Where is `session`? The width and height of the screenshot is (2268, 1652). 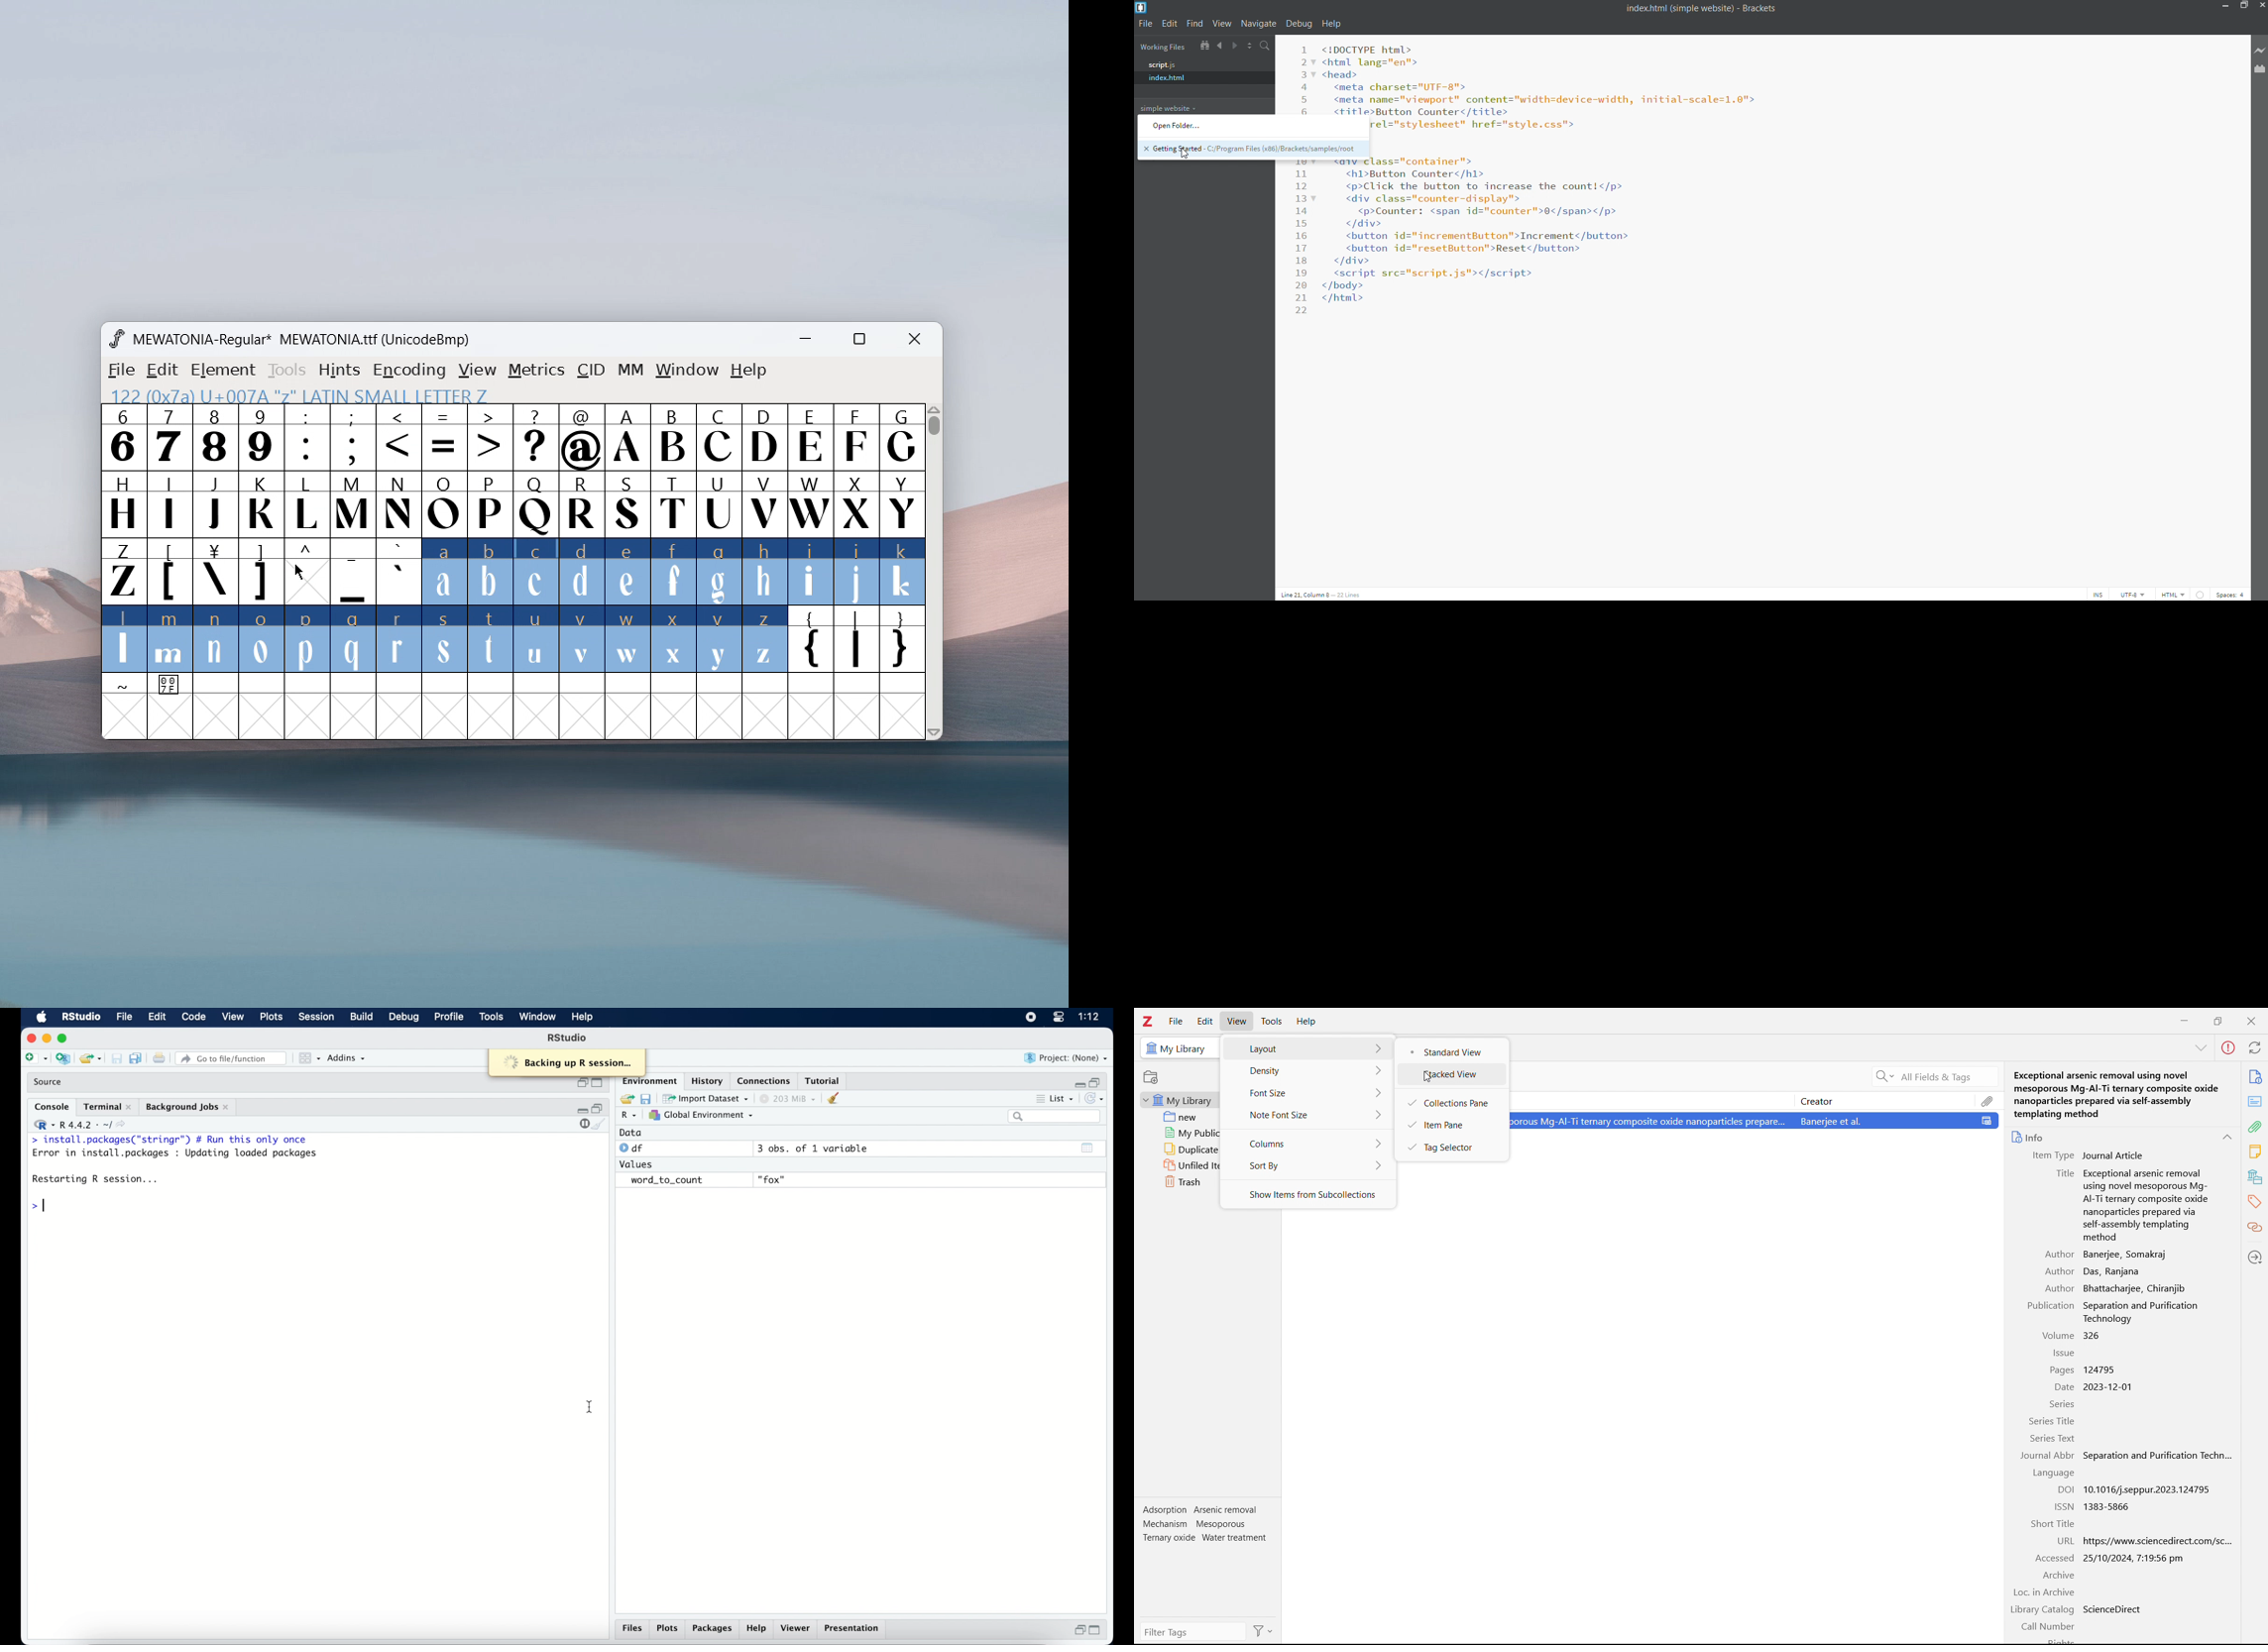 session is located at coordinates (315, 1017).